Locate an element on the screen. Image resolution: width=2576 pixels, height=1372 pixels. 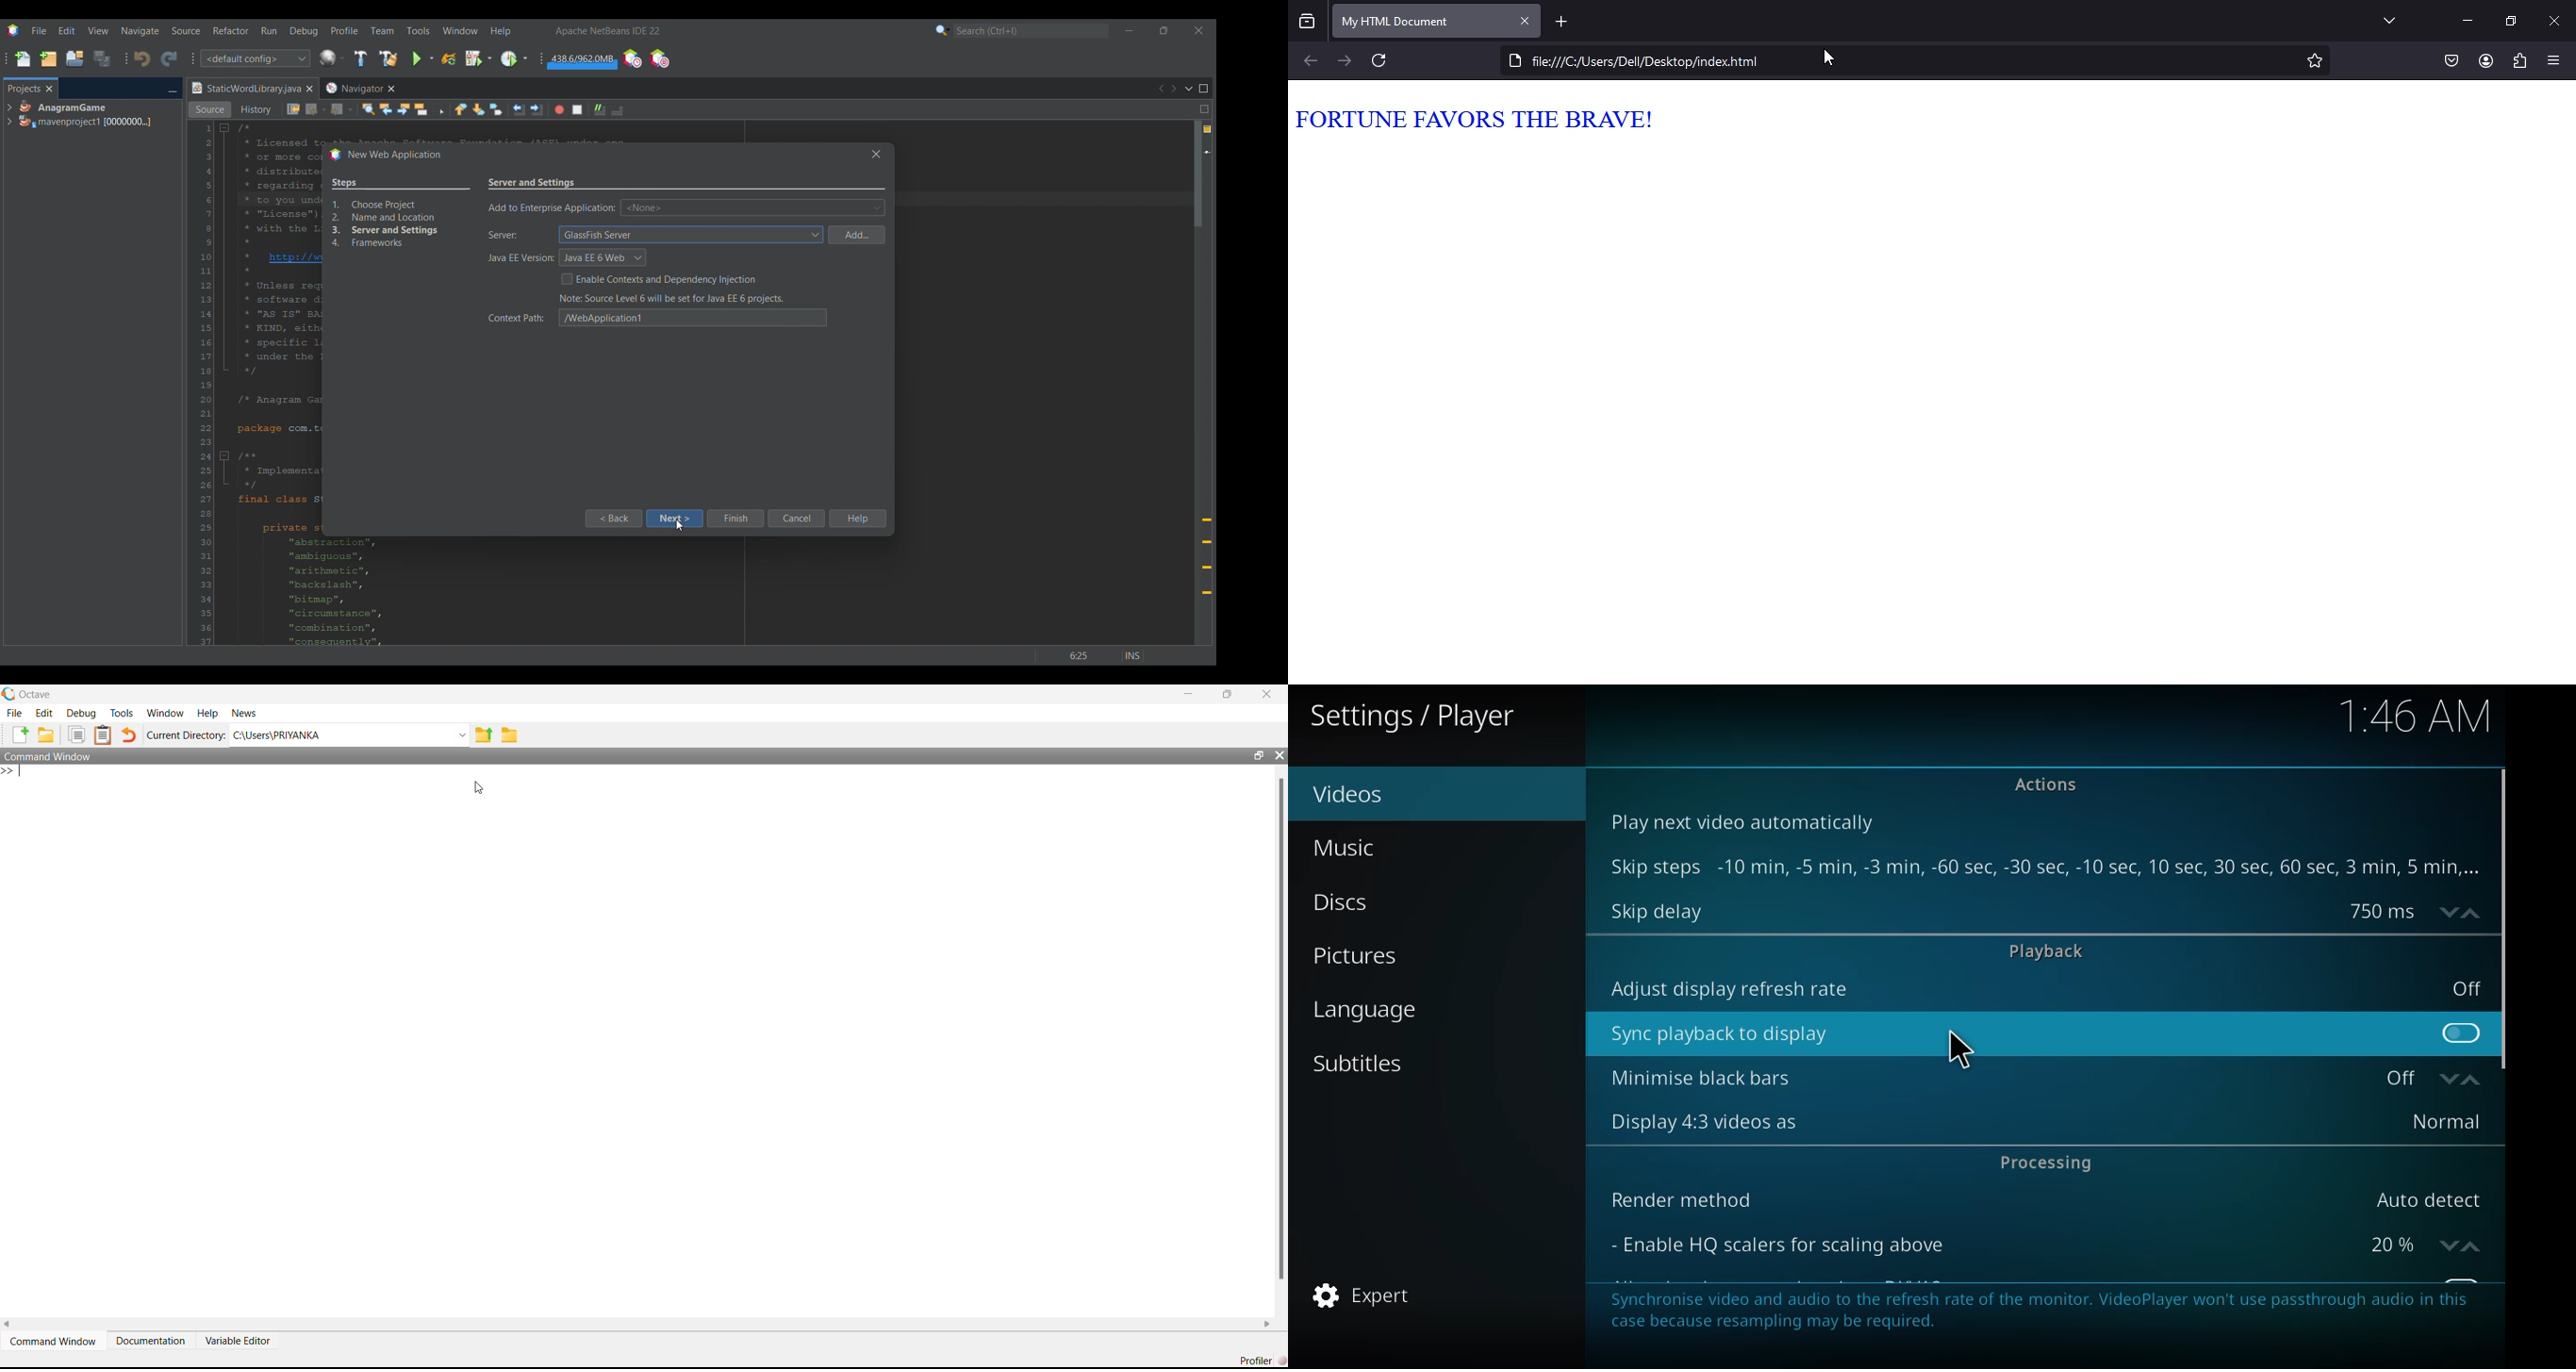
off is located at coordinates (2432, 1075).